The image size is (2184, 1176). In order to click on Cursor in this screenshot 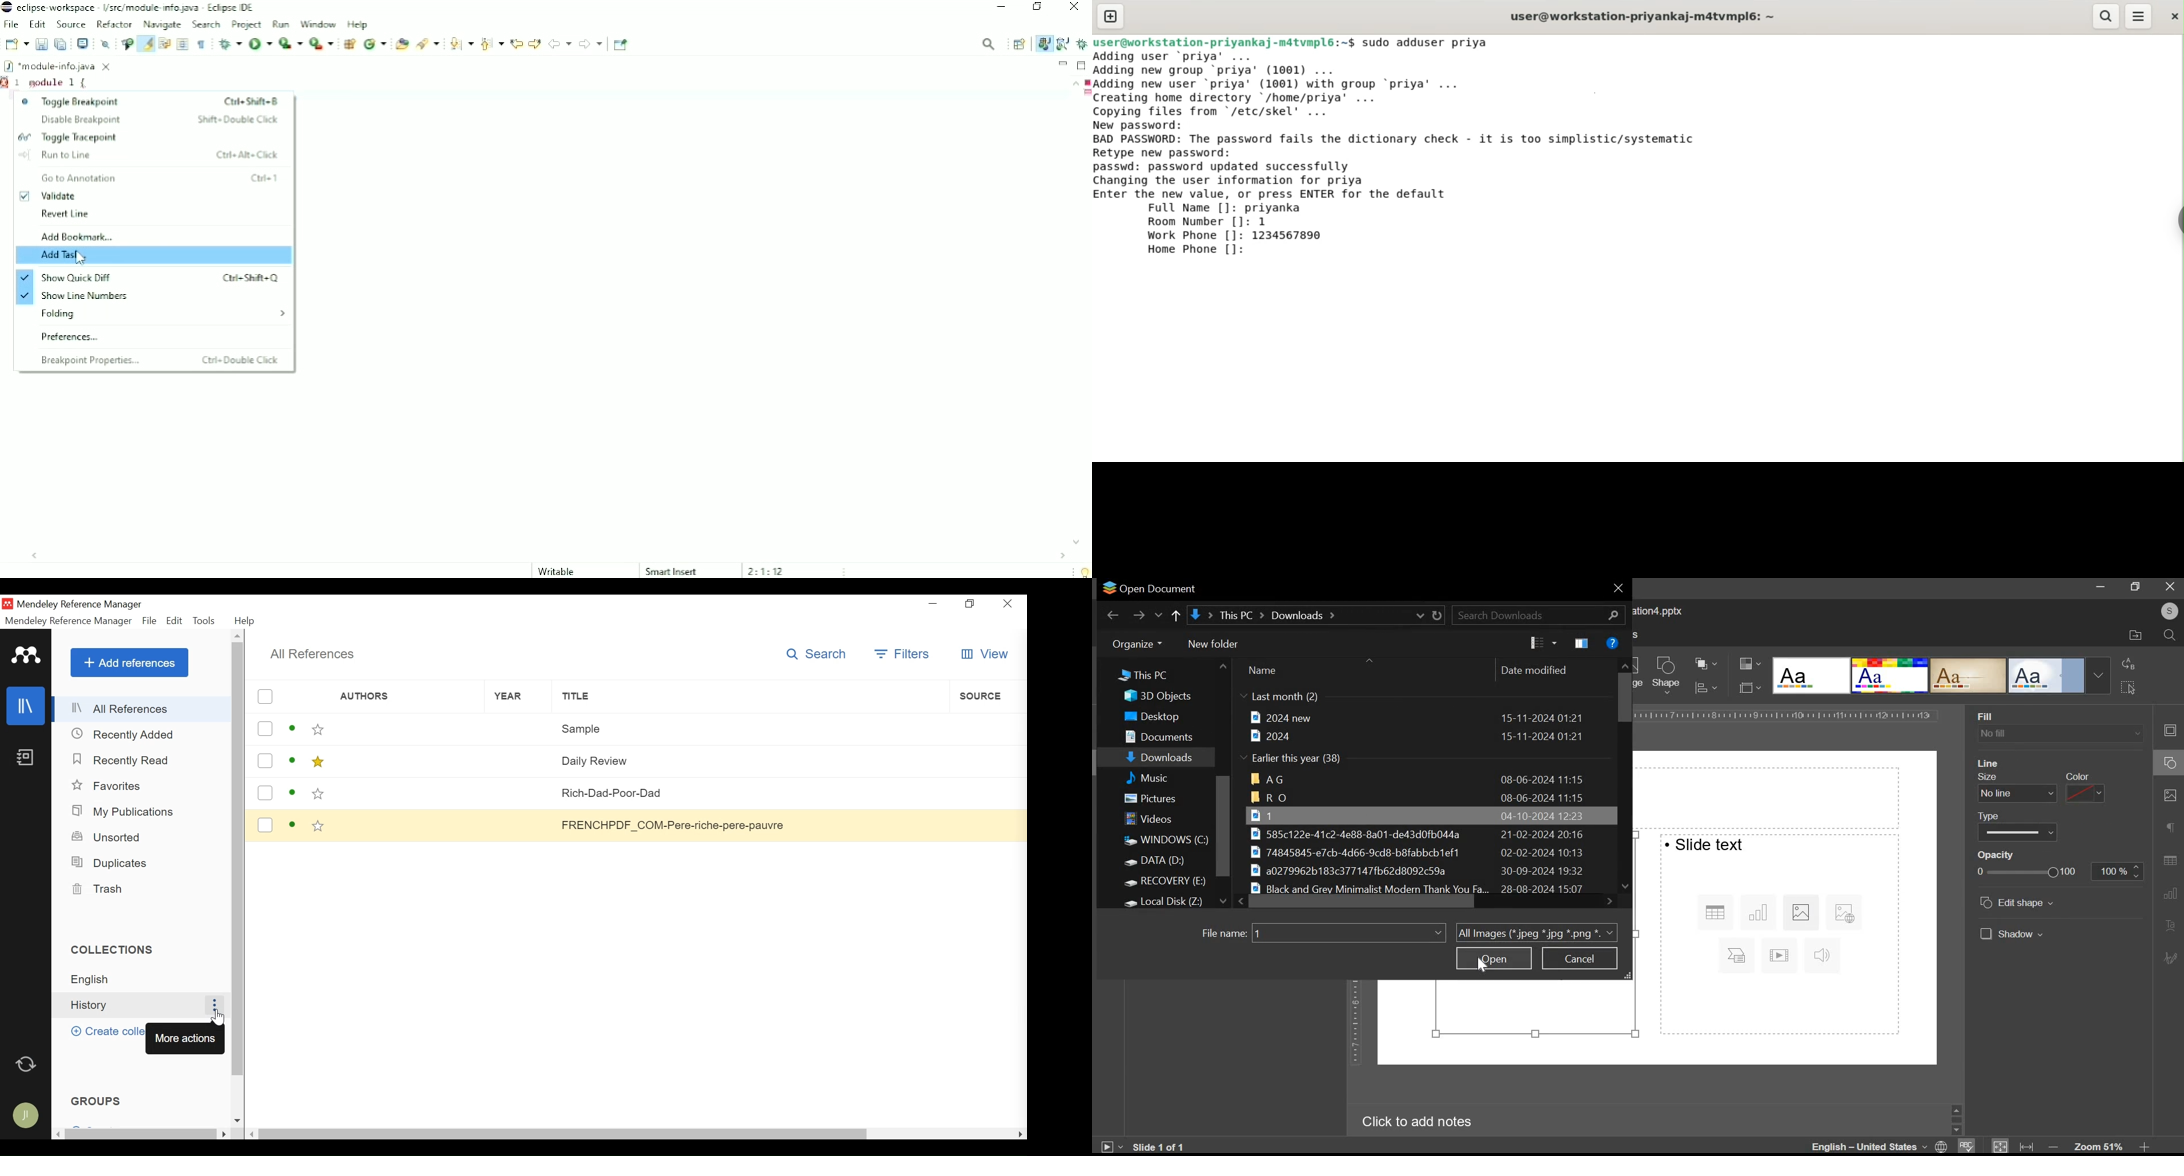, I will do `click(1484, 966)`.